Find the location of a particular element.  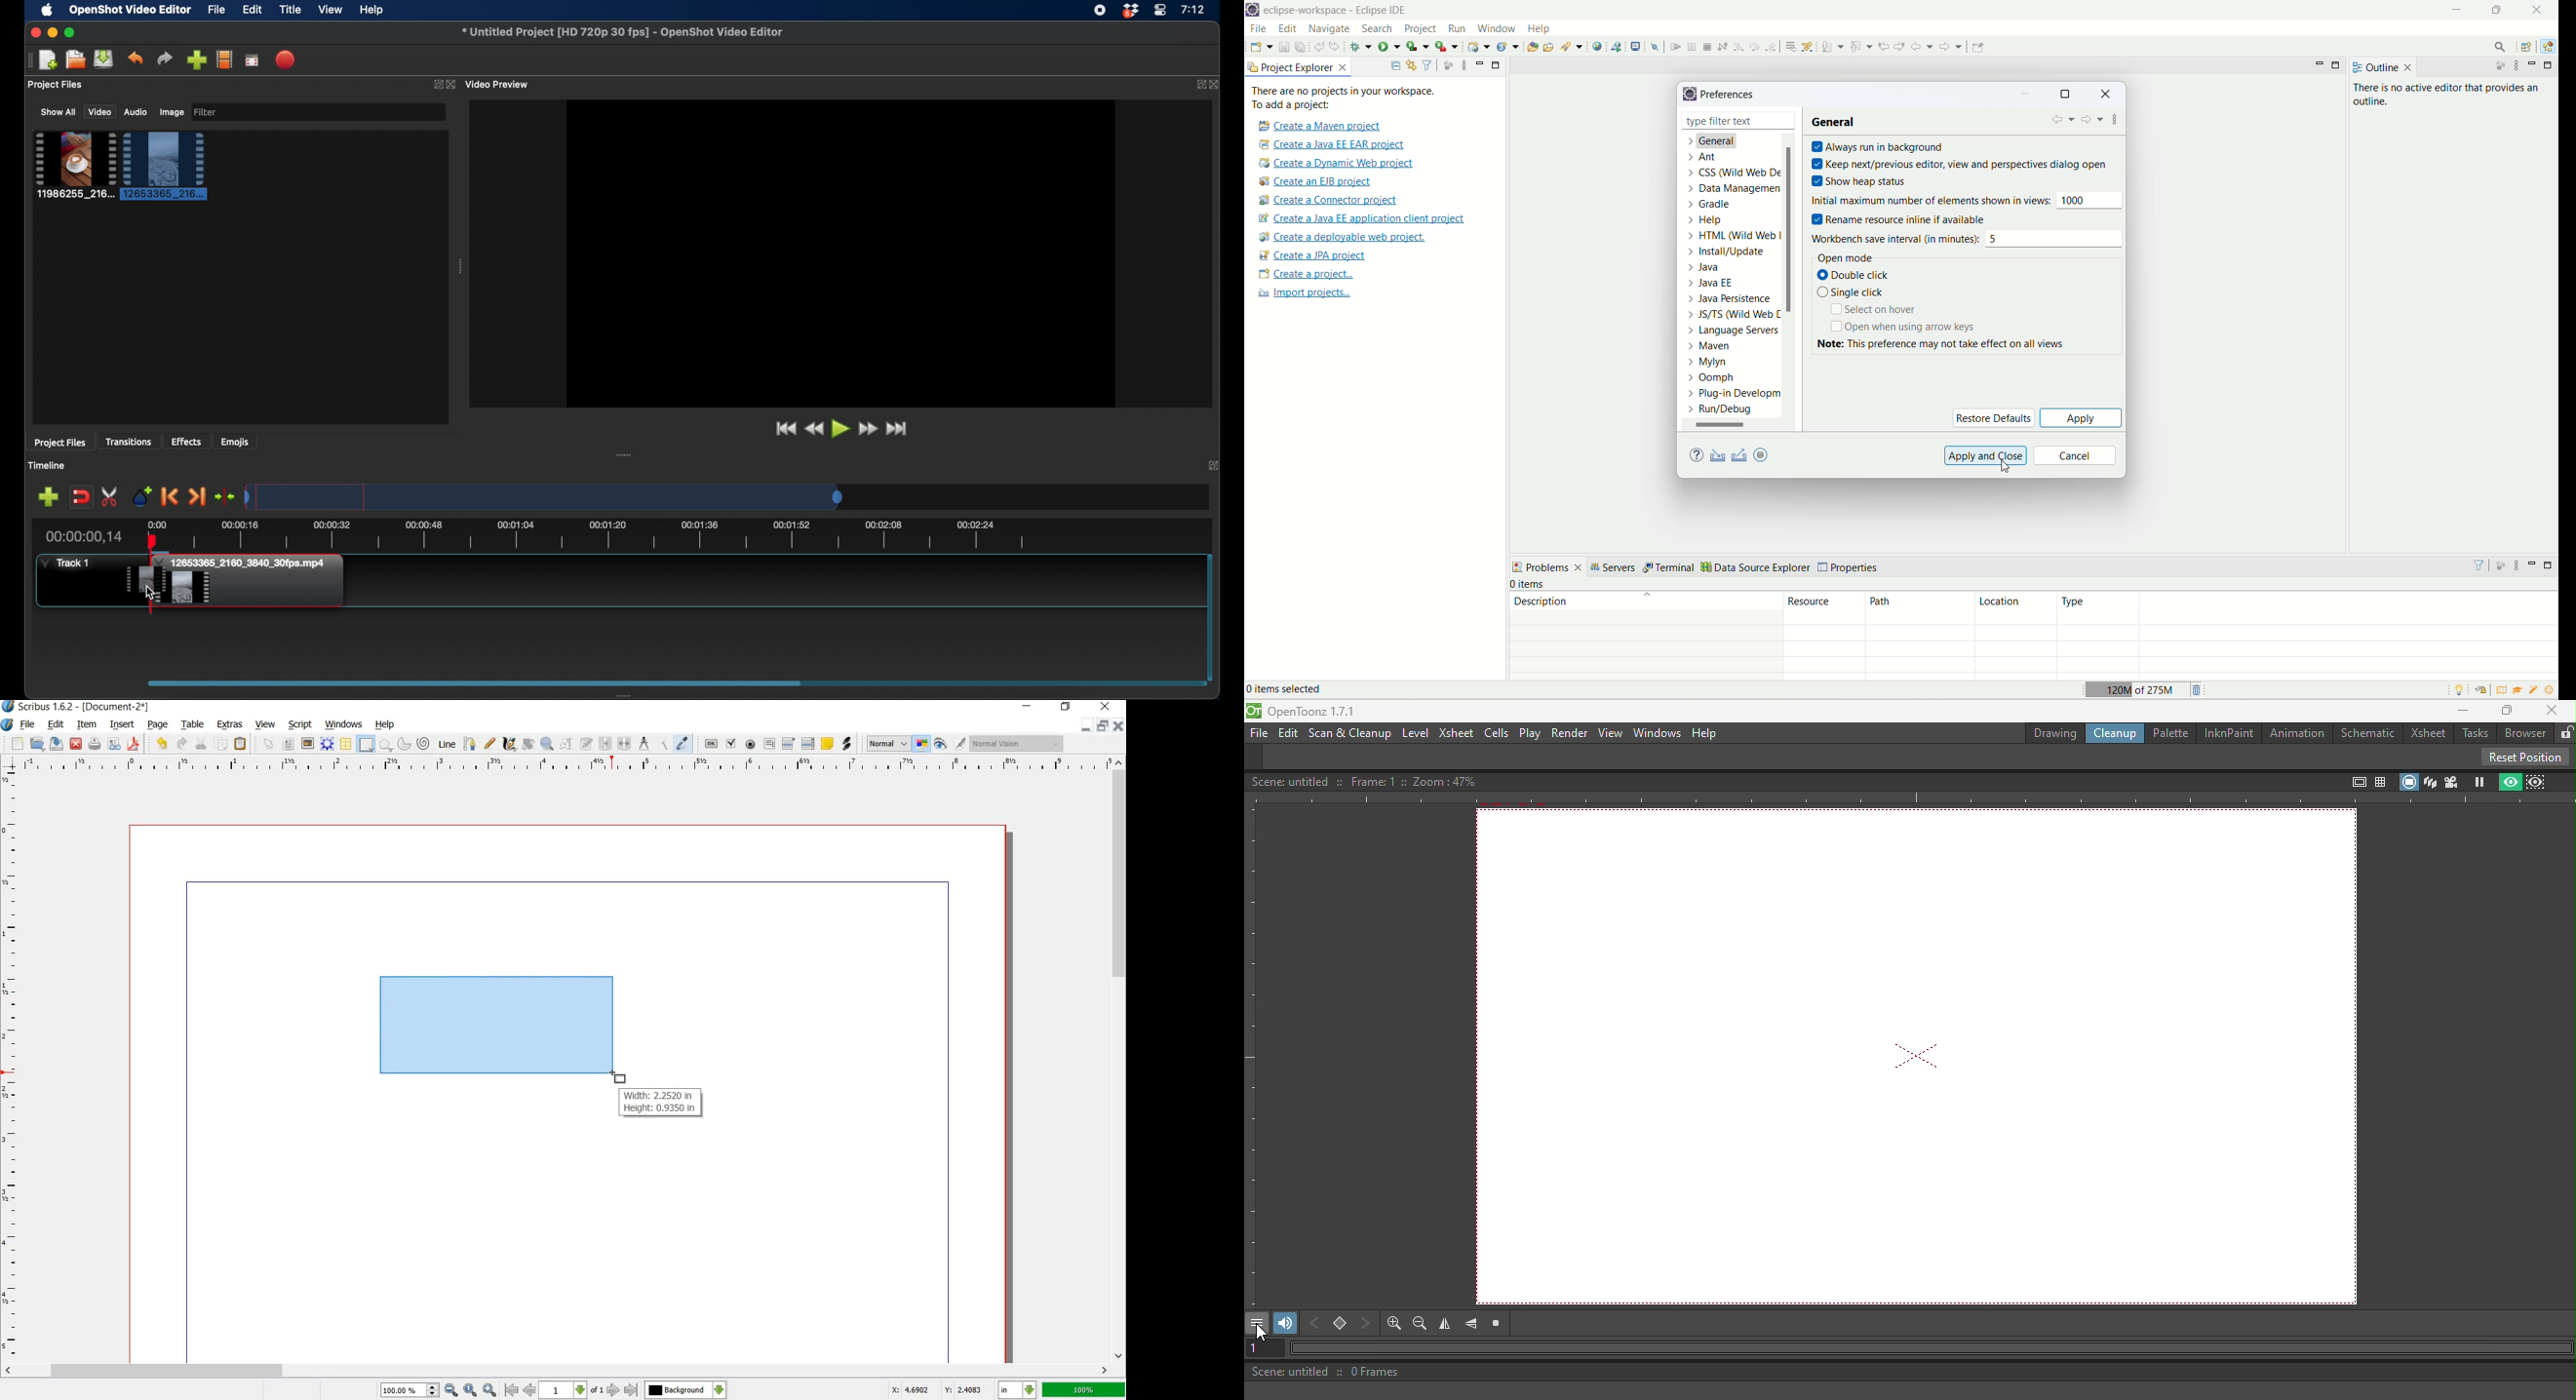

go to first page is located at coordinates (511, 1390).